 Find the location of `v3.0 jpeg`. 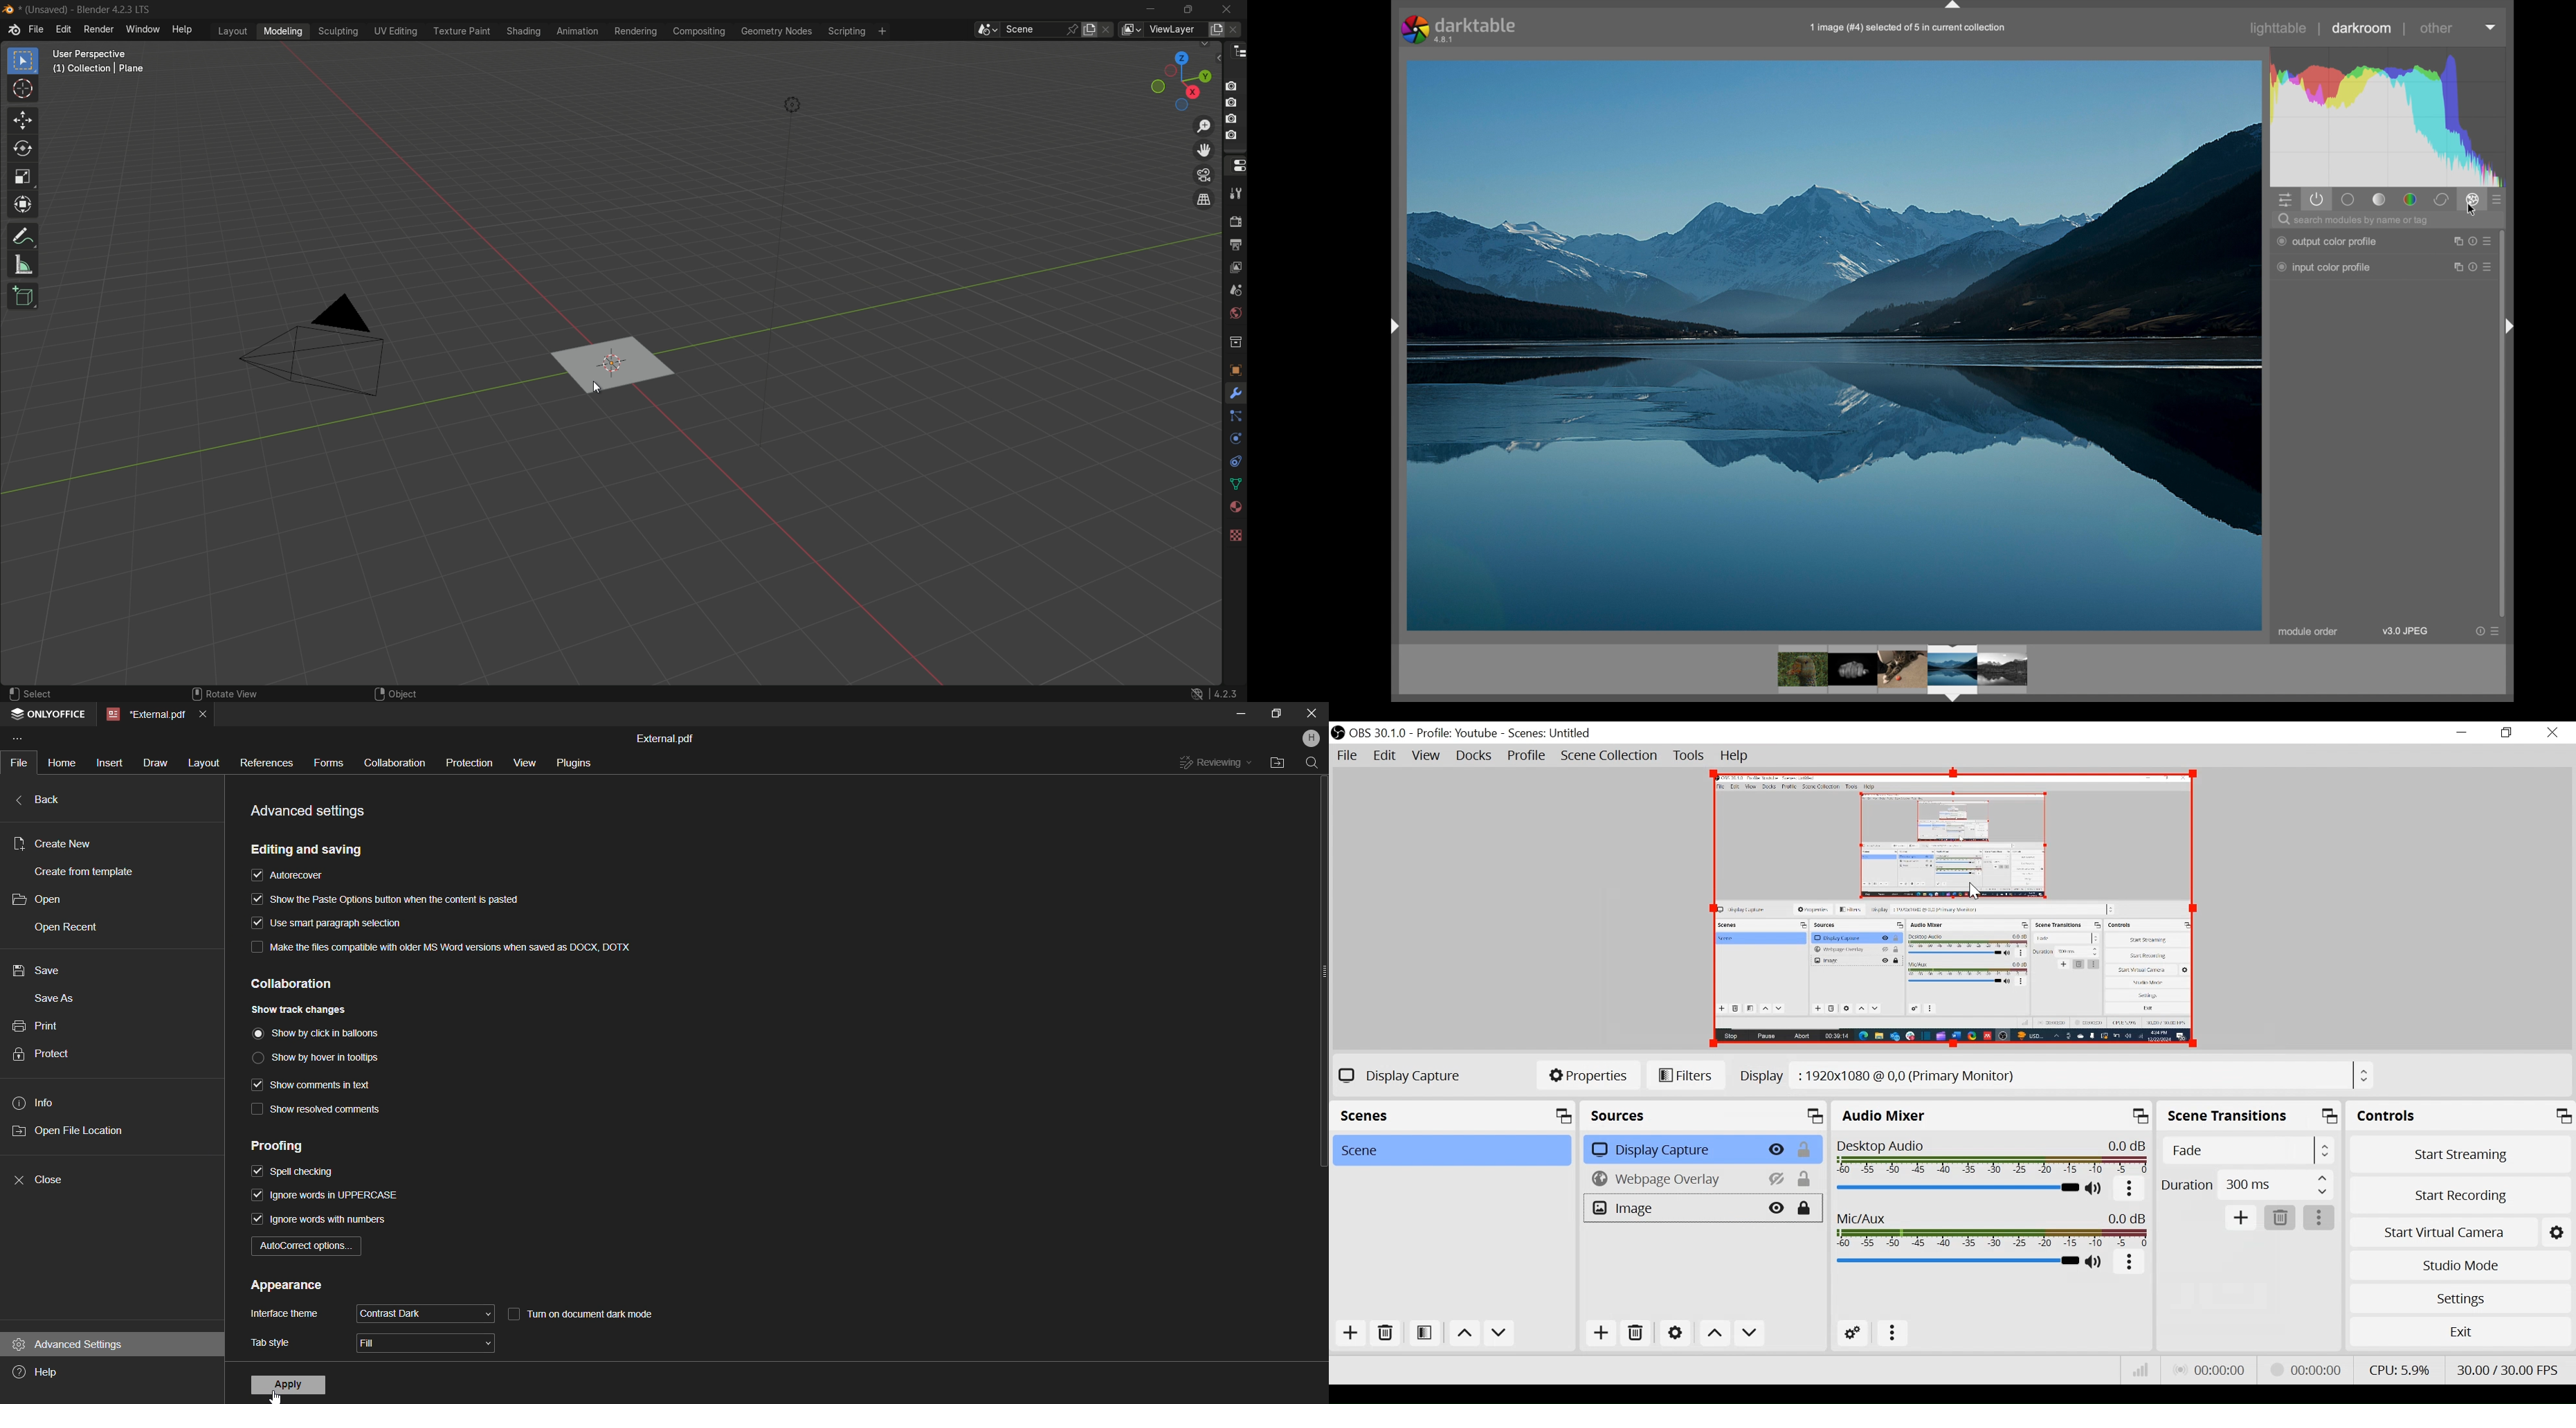

v3.0 jpeg is located at coordinates (2406, 631).